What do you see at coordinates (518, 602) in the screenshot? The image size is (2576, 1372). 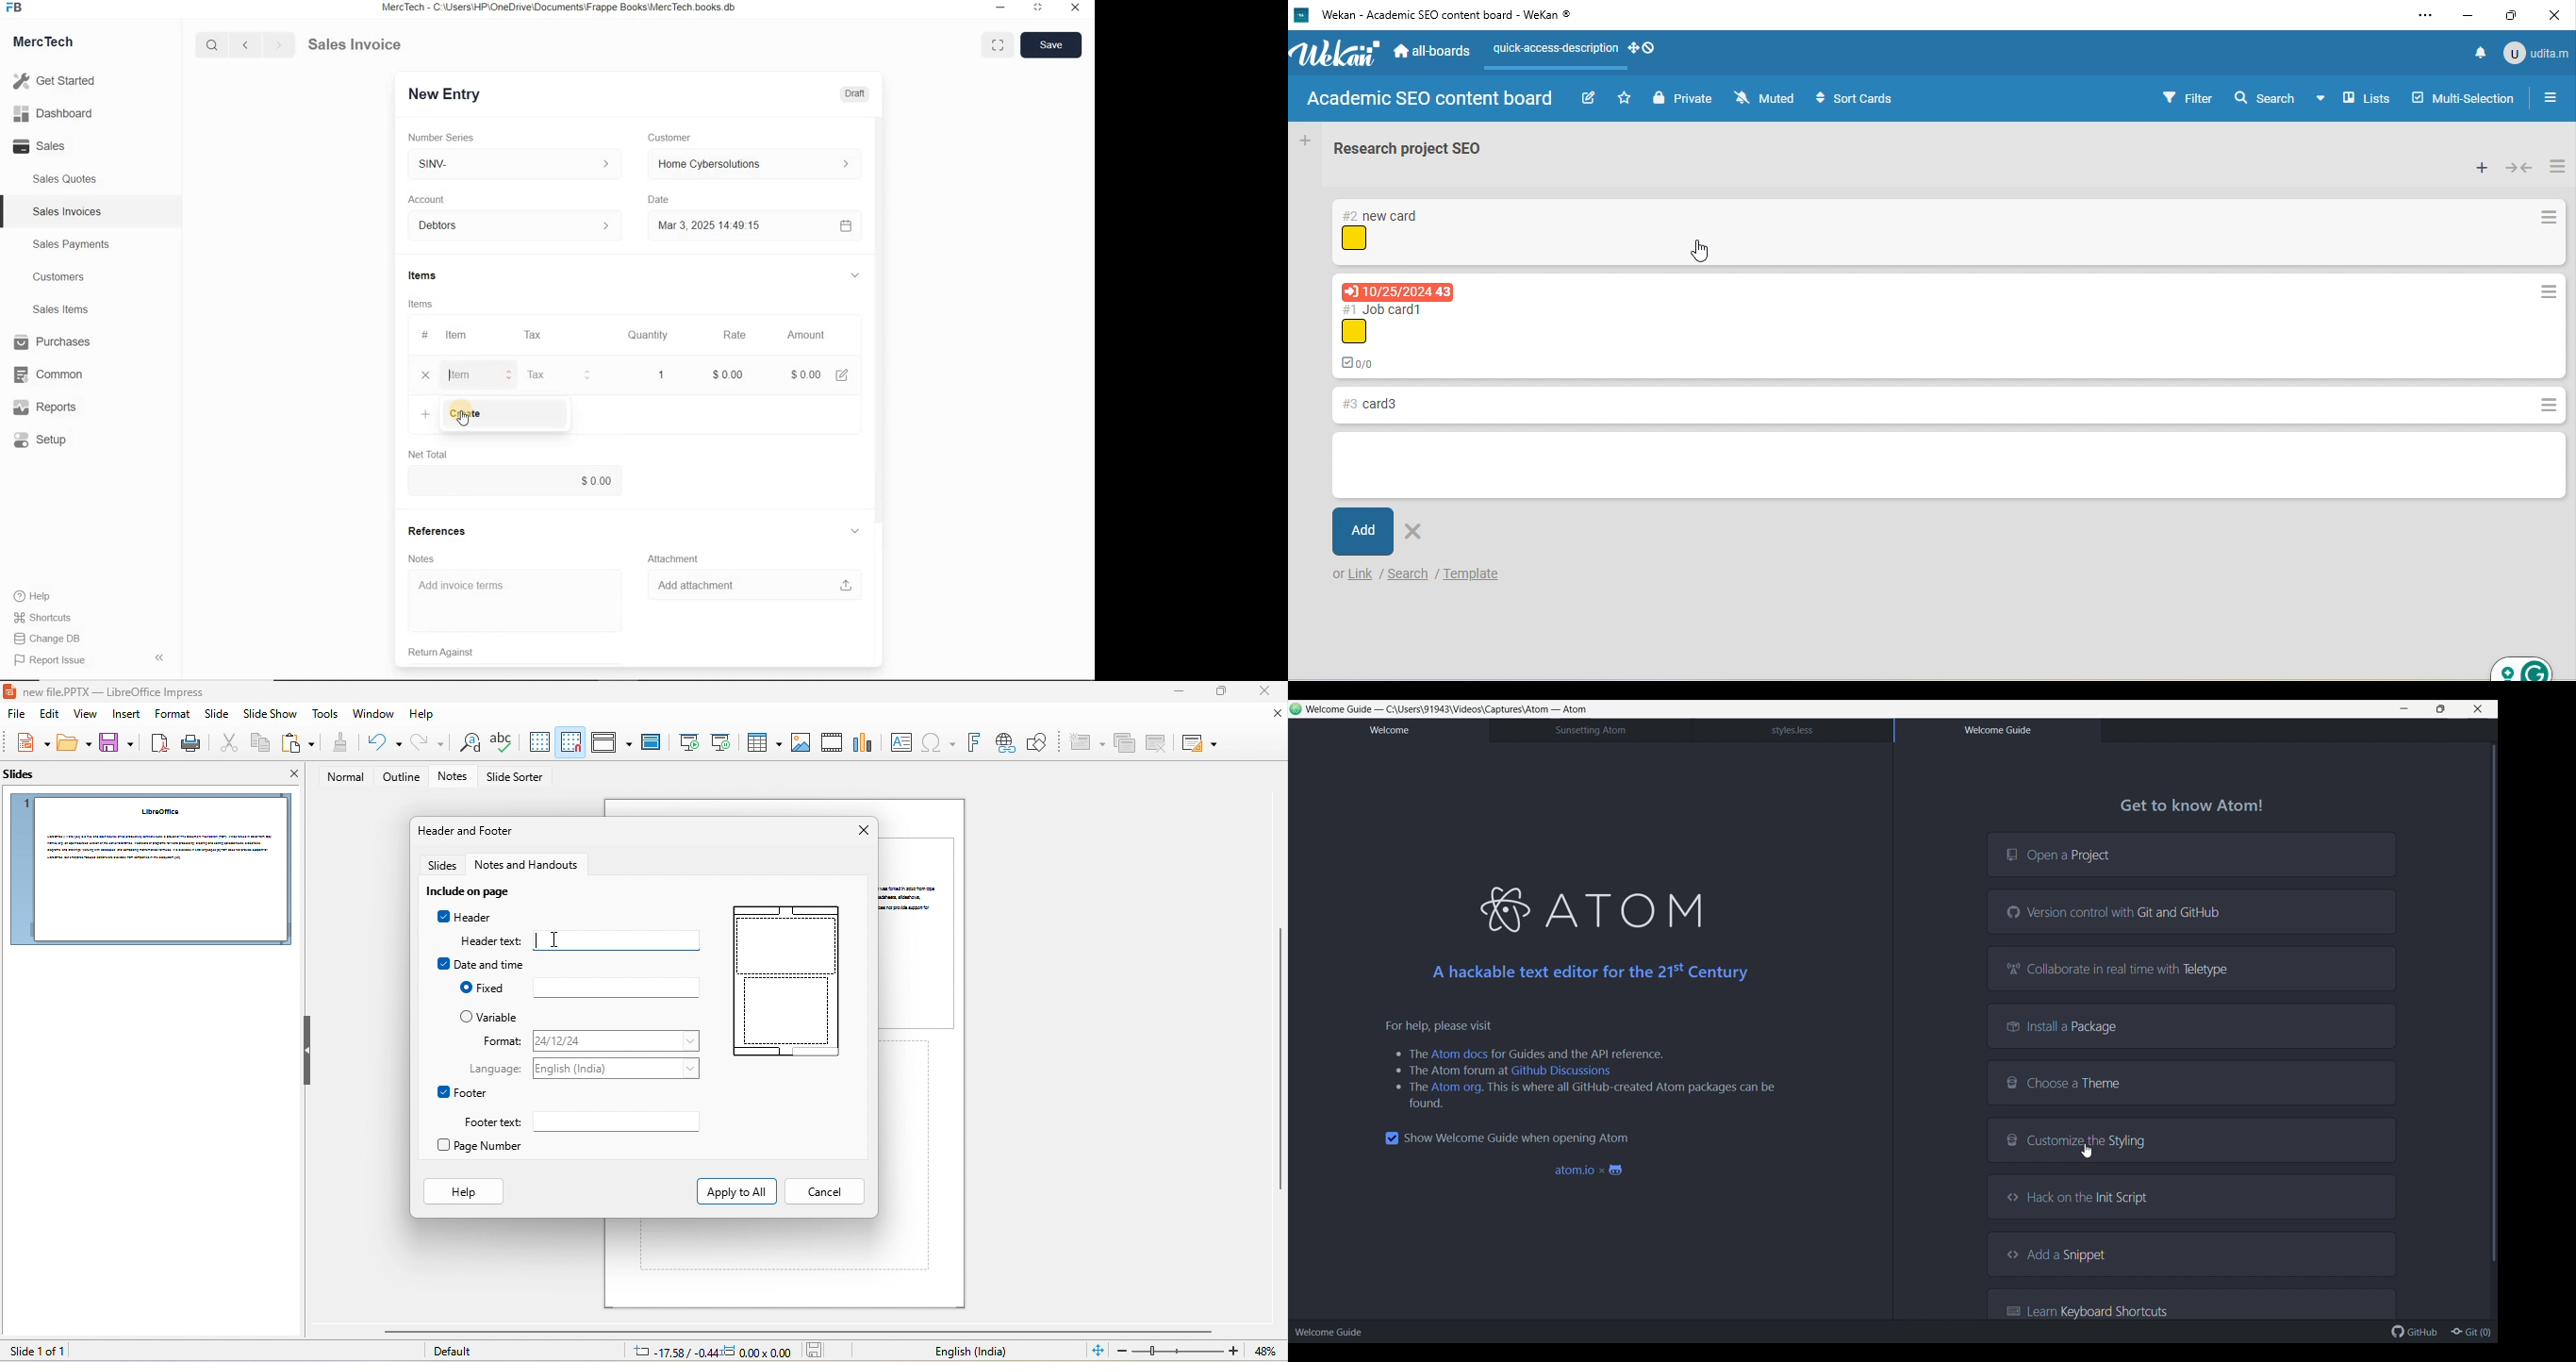 I see `Add invoice terms` at bounding box center [518, 602].